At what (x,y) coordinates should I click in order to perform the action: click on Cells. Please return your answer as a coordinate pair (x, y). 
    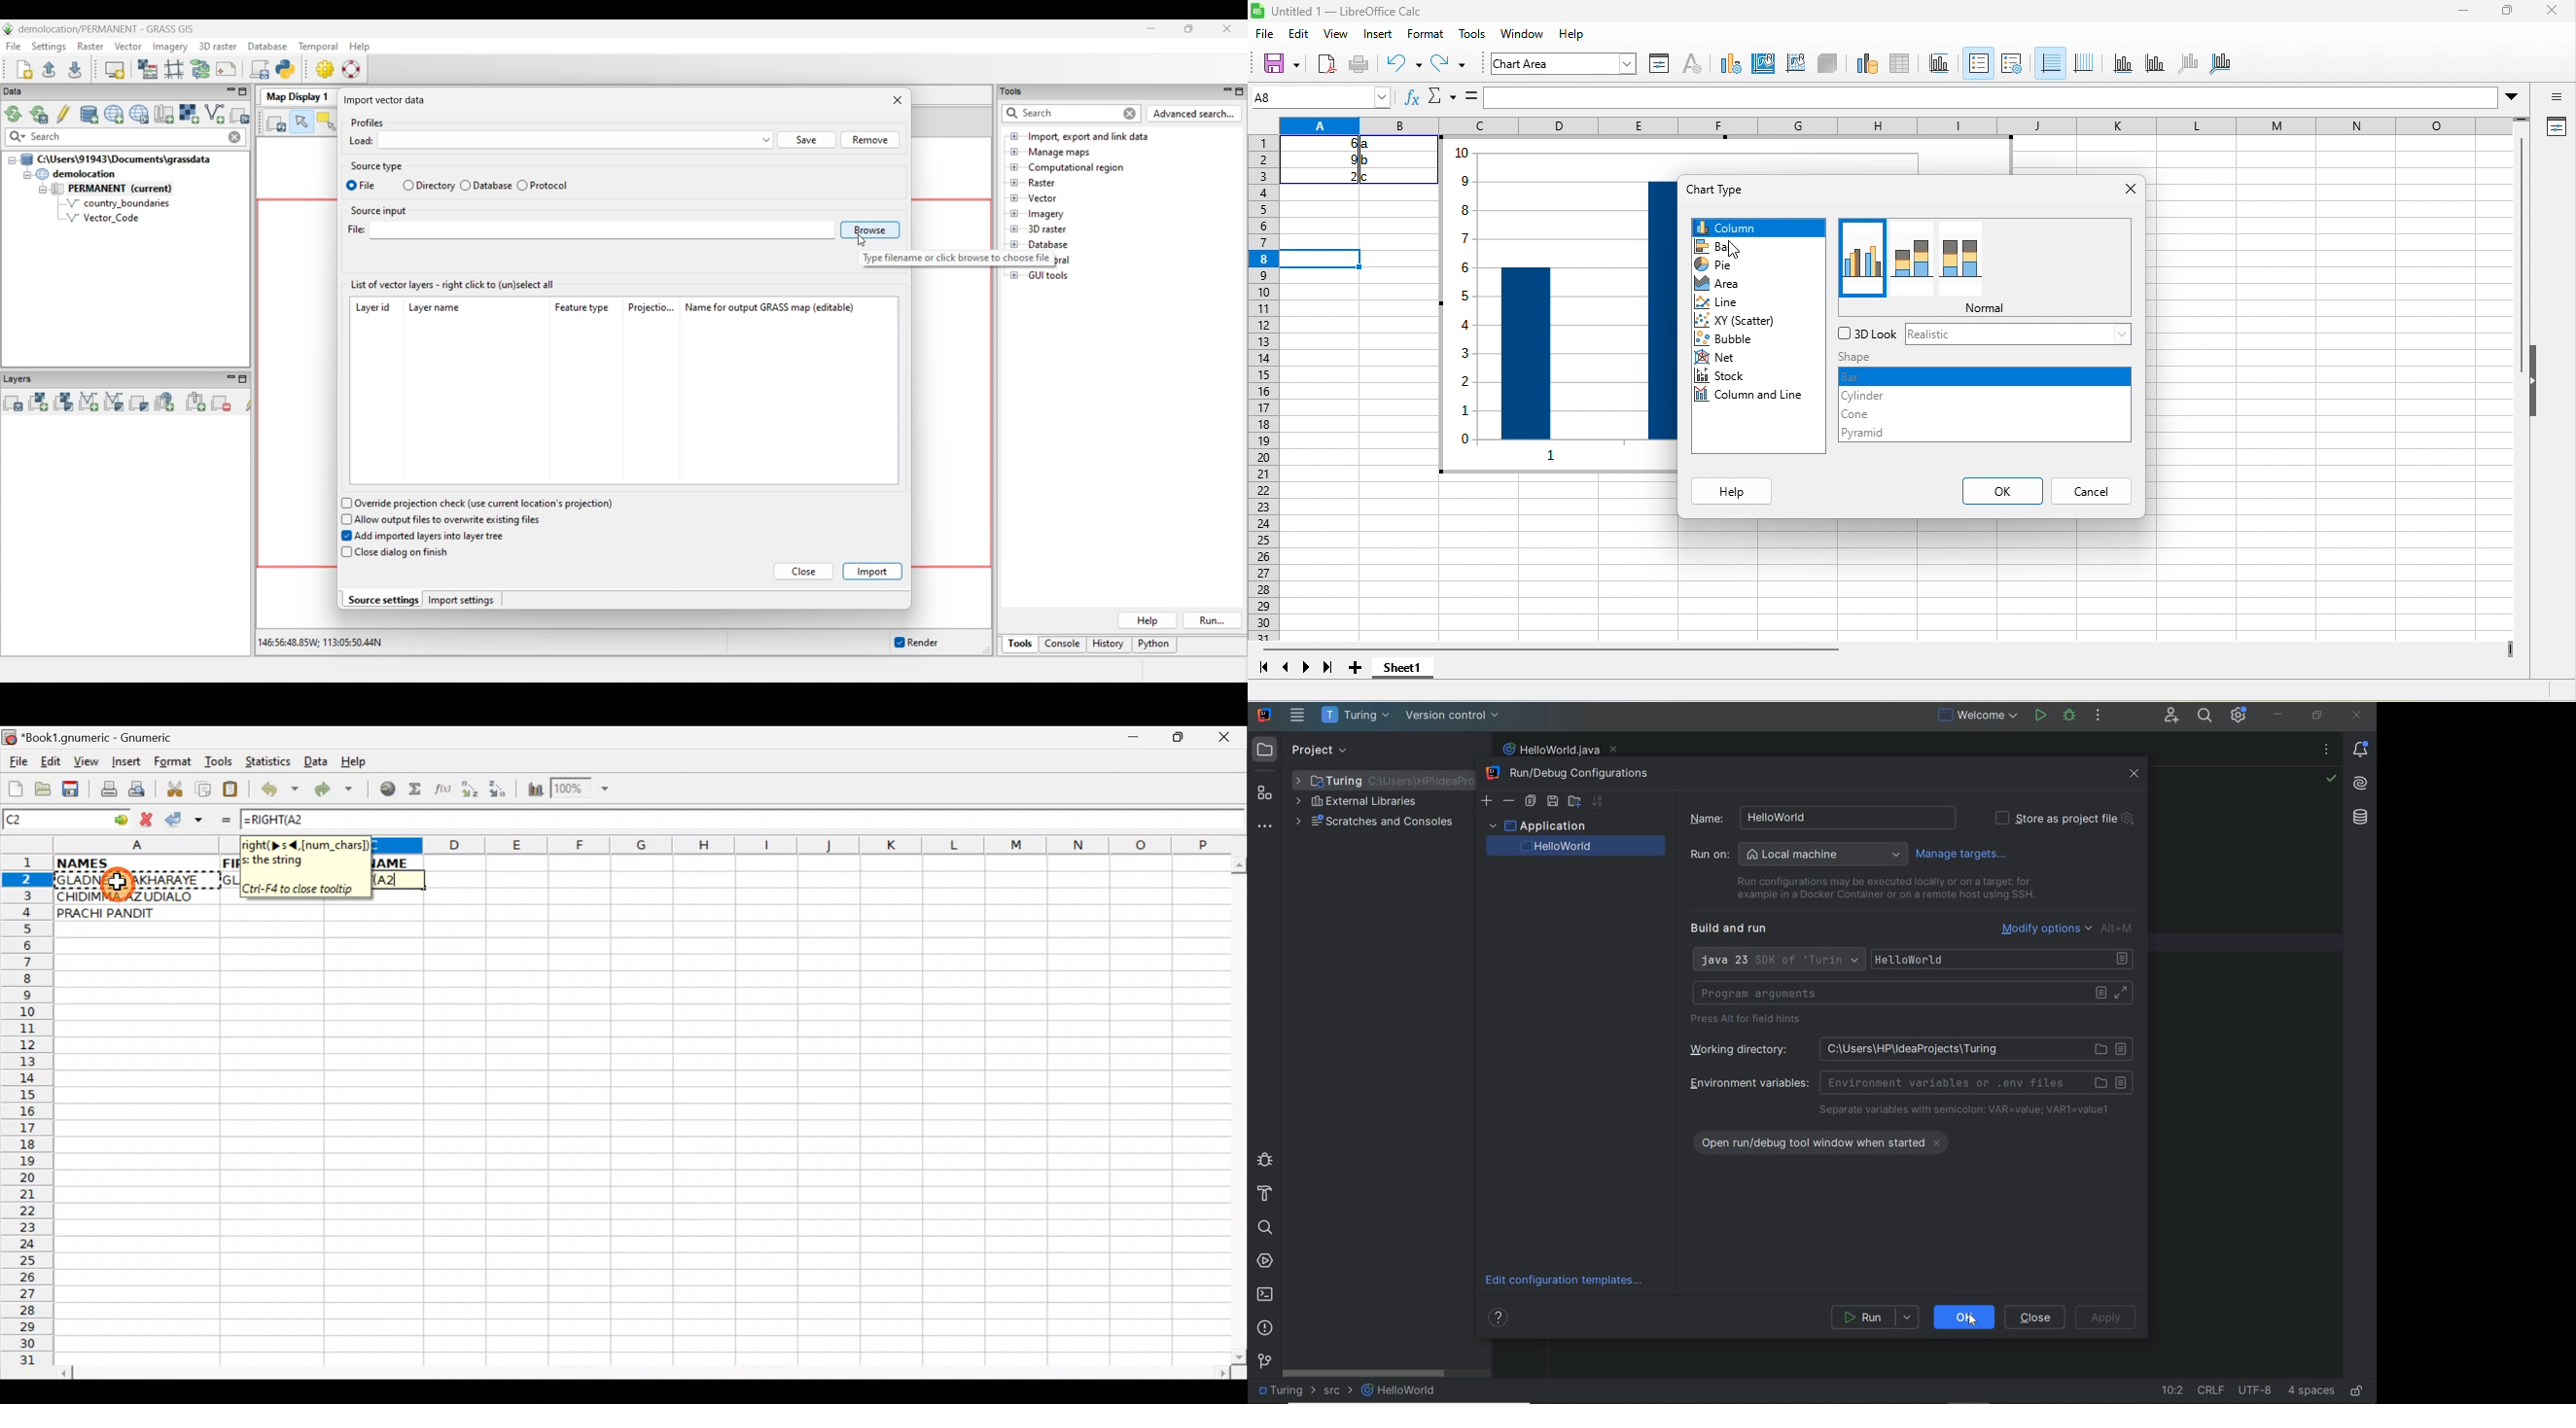
    Looking at the image, I should click on (641, 1152).